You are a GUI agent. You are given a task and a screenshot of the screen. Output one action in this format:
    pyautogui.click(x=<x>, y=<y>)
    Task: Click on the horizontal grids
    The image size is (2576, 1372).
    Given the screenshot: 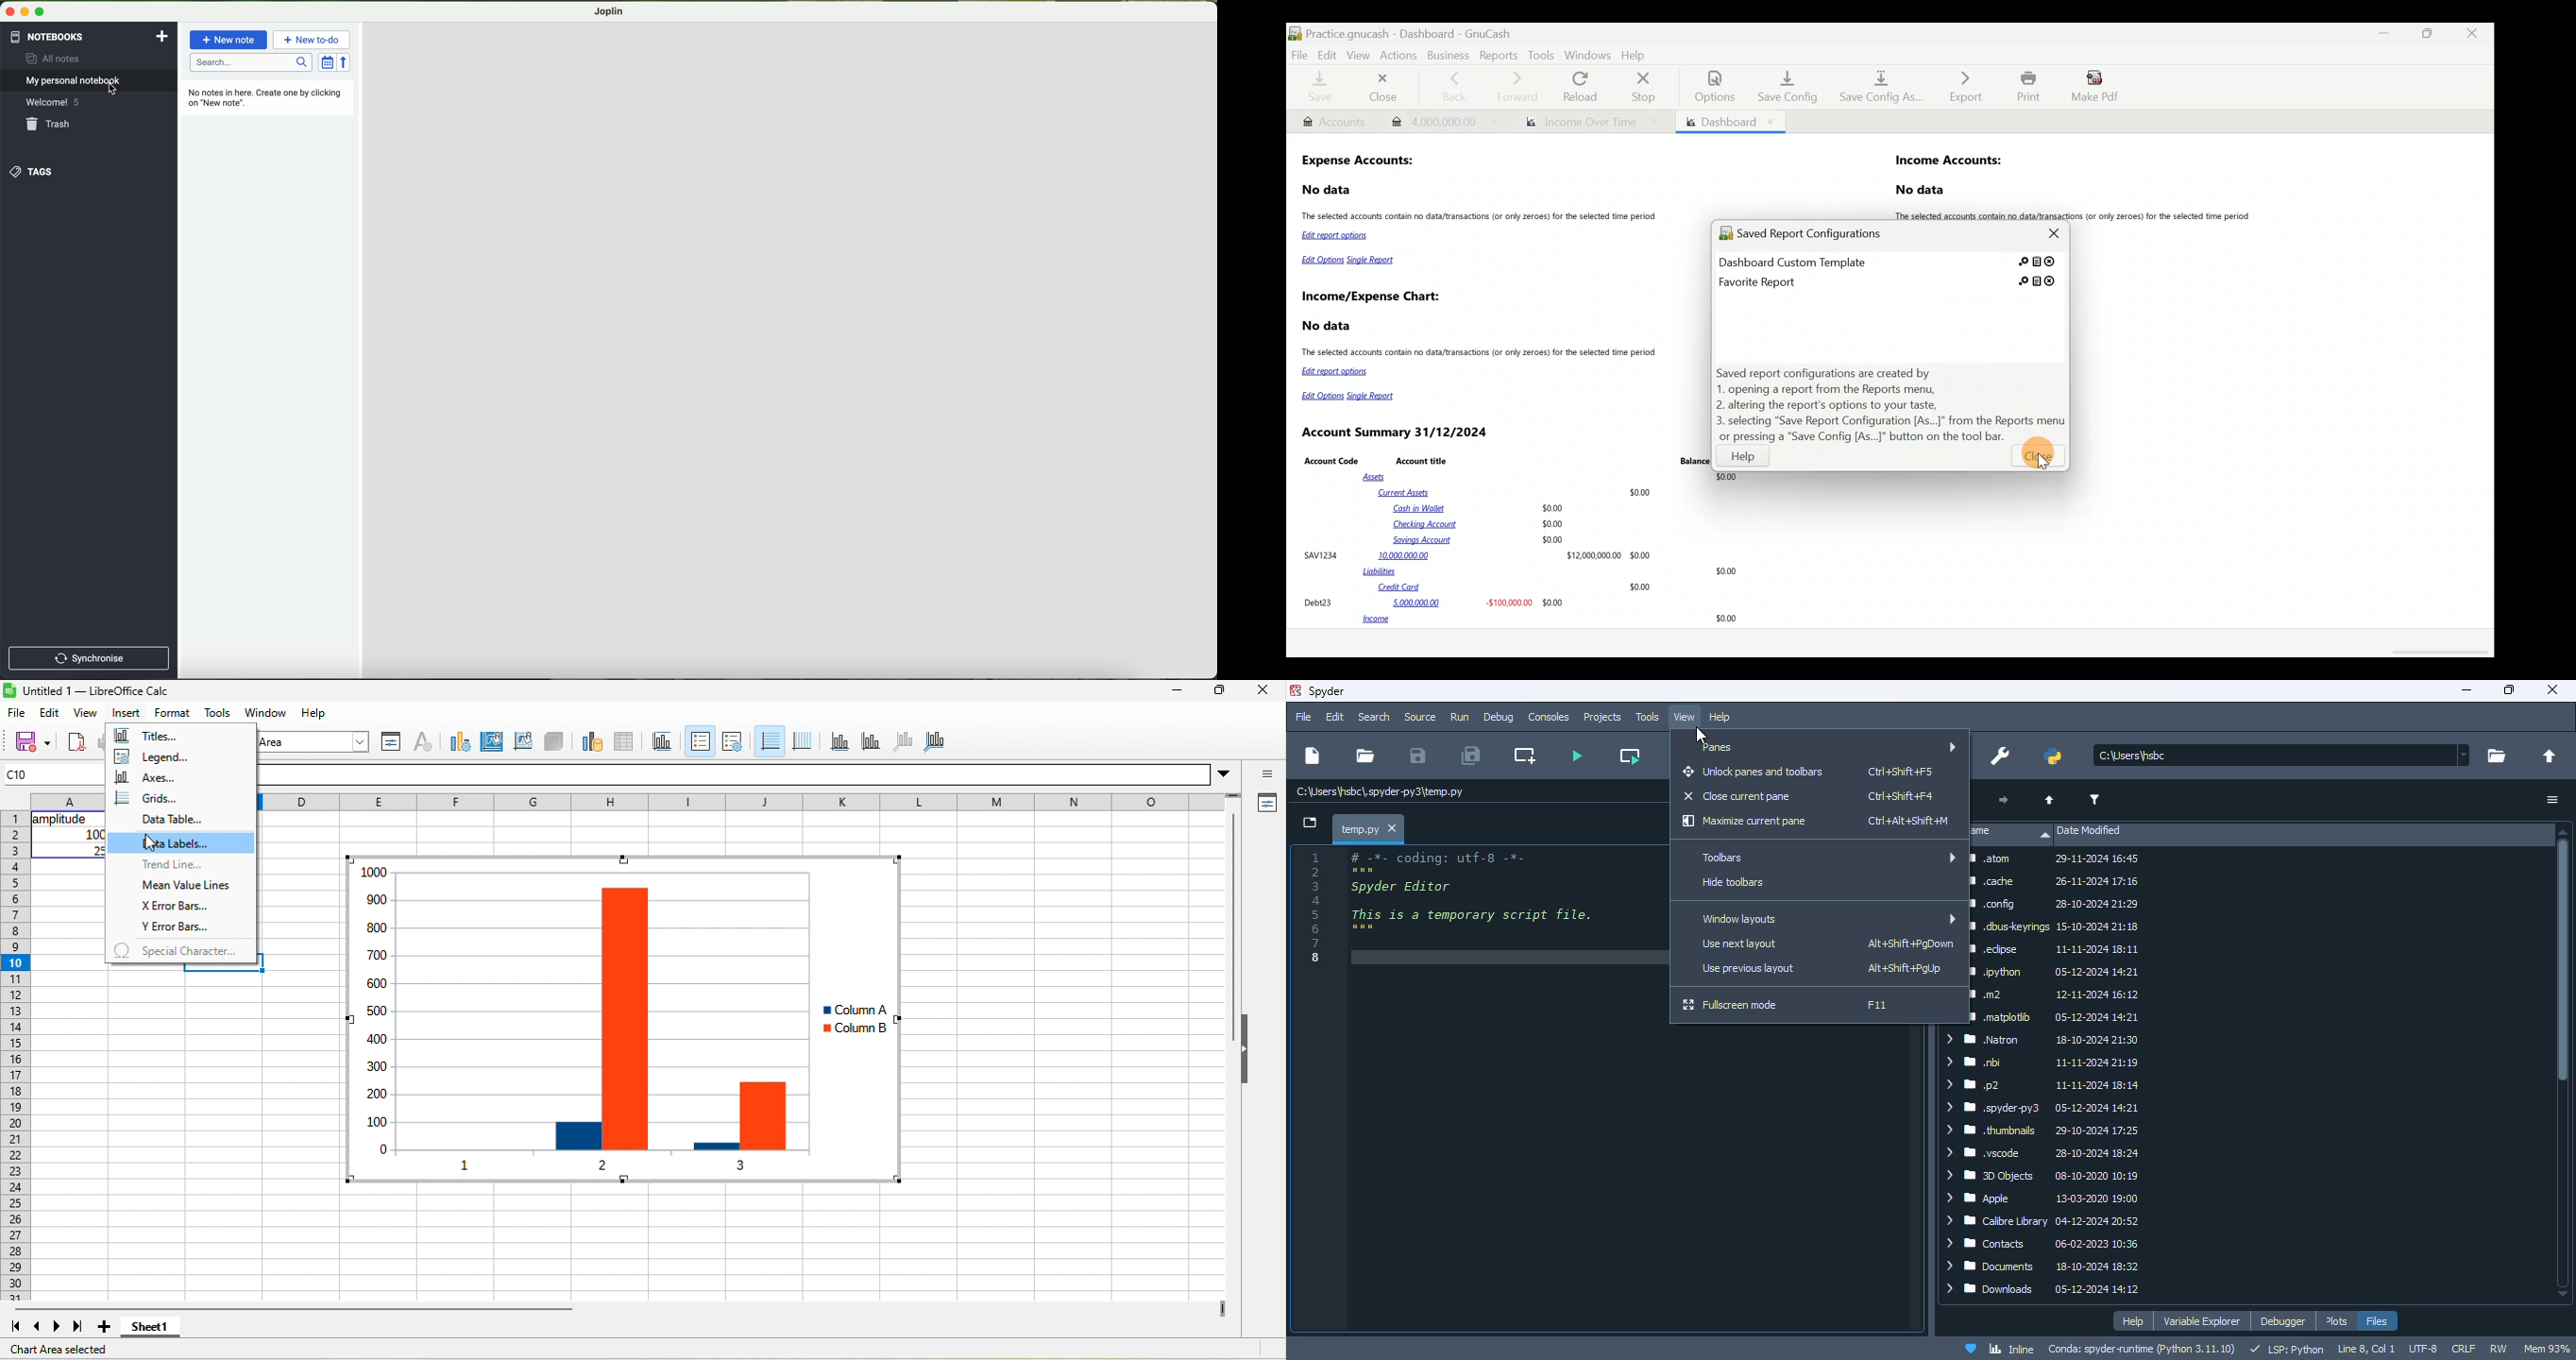 What is the action you would take?
    pyautogui.click(x=768, y=742)
    